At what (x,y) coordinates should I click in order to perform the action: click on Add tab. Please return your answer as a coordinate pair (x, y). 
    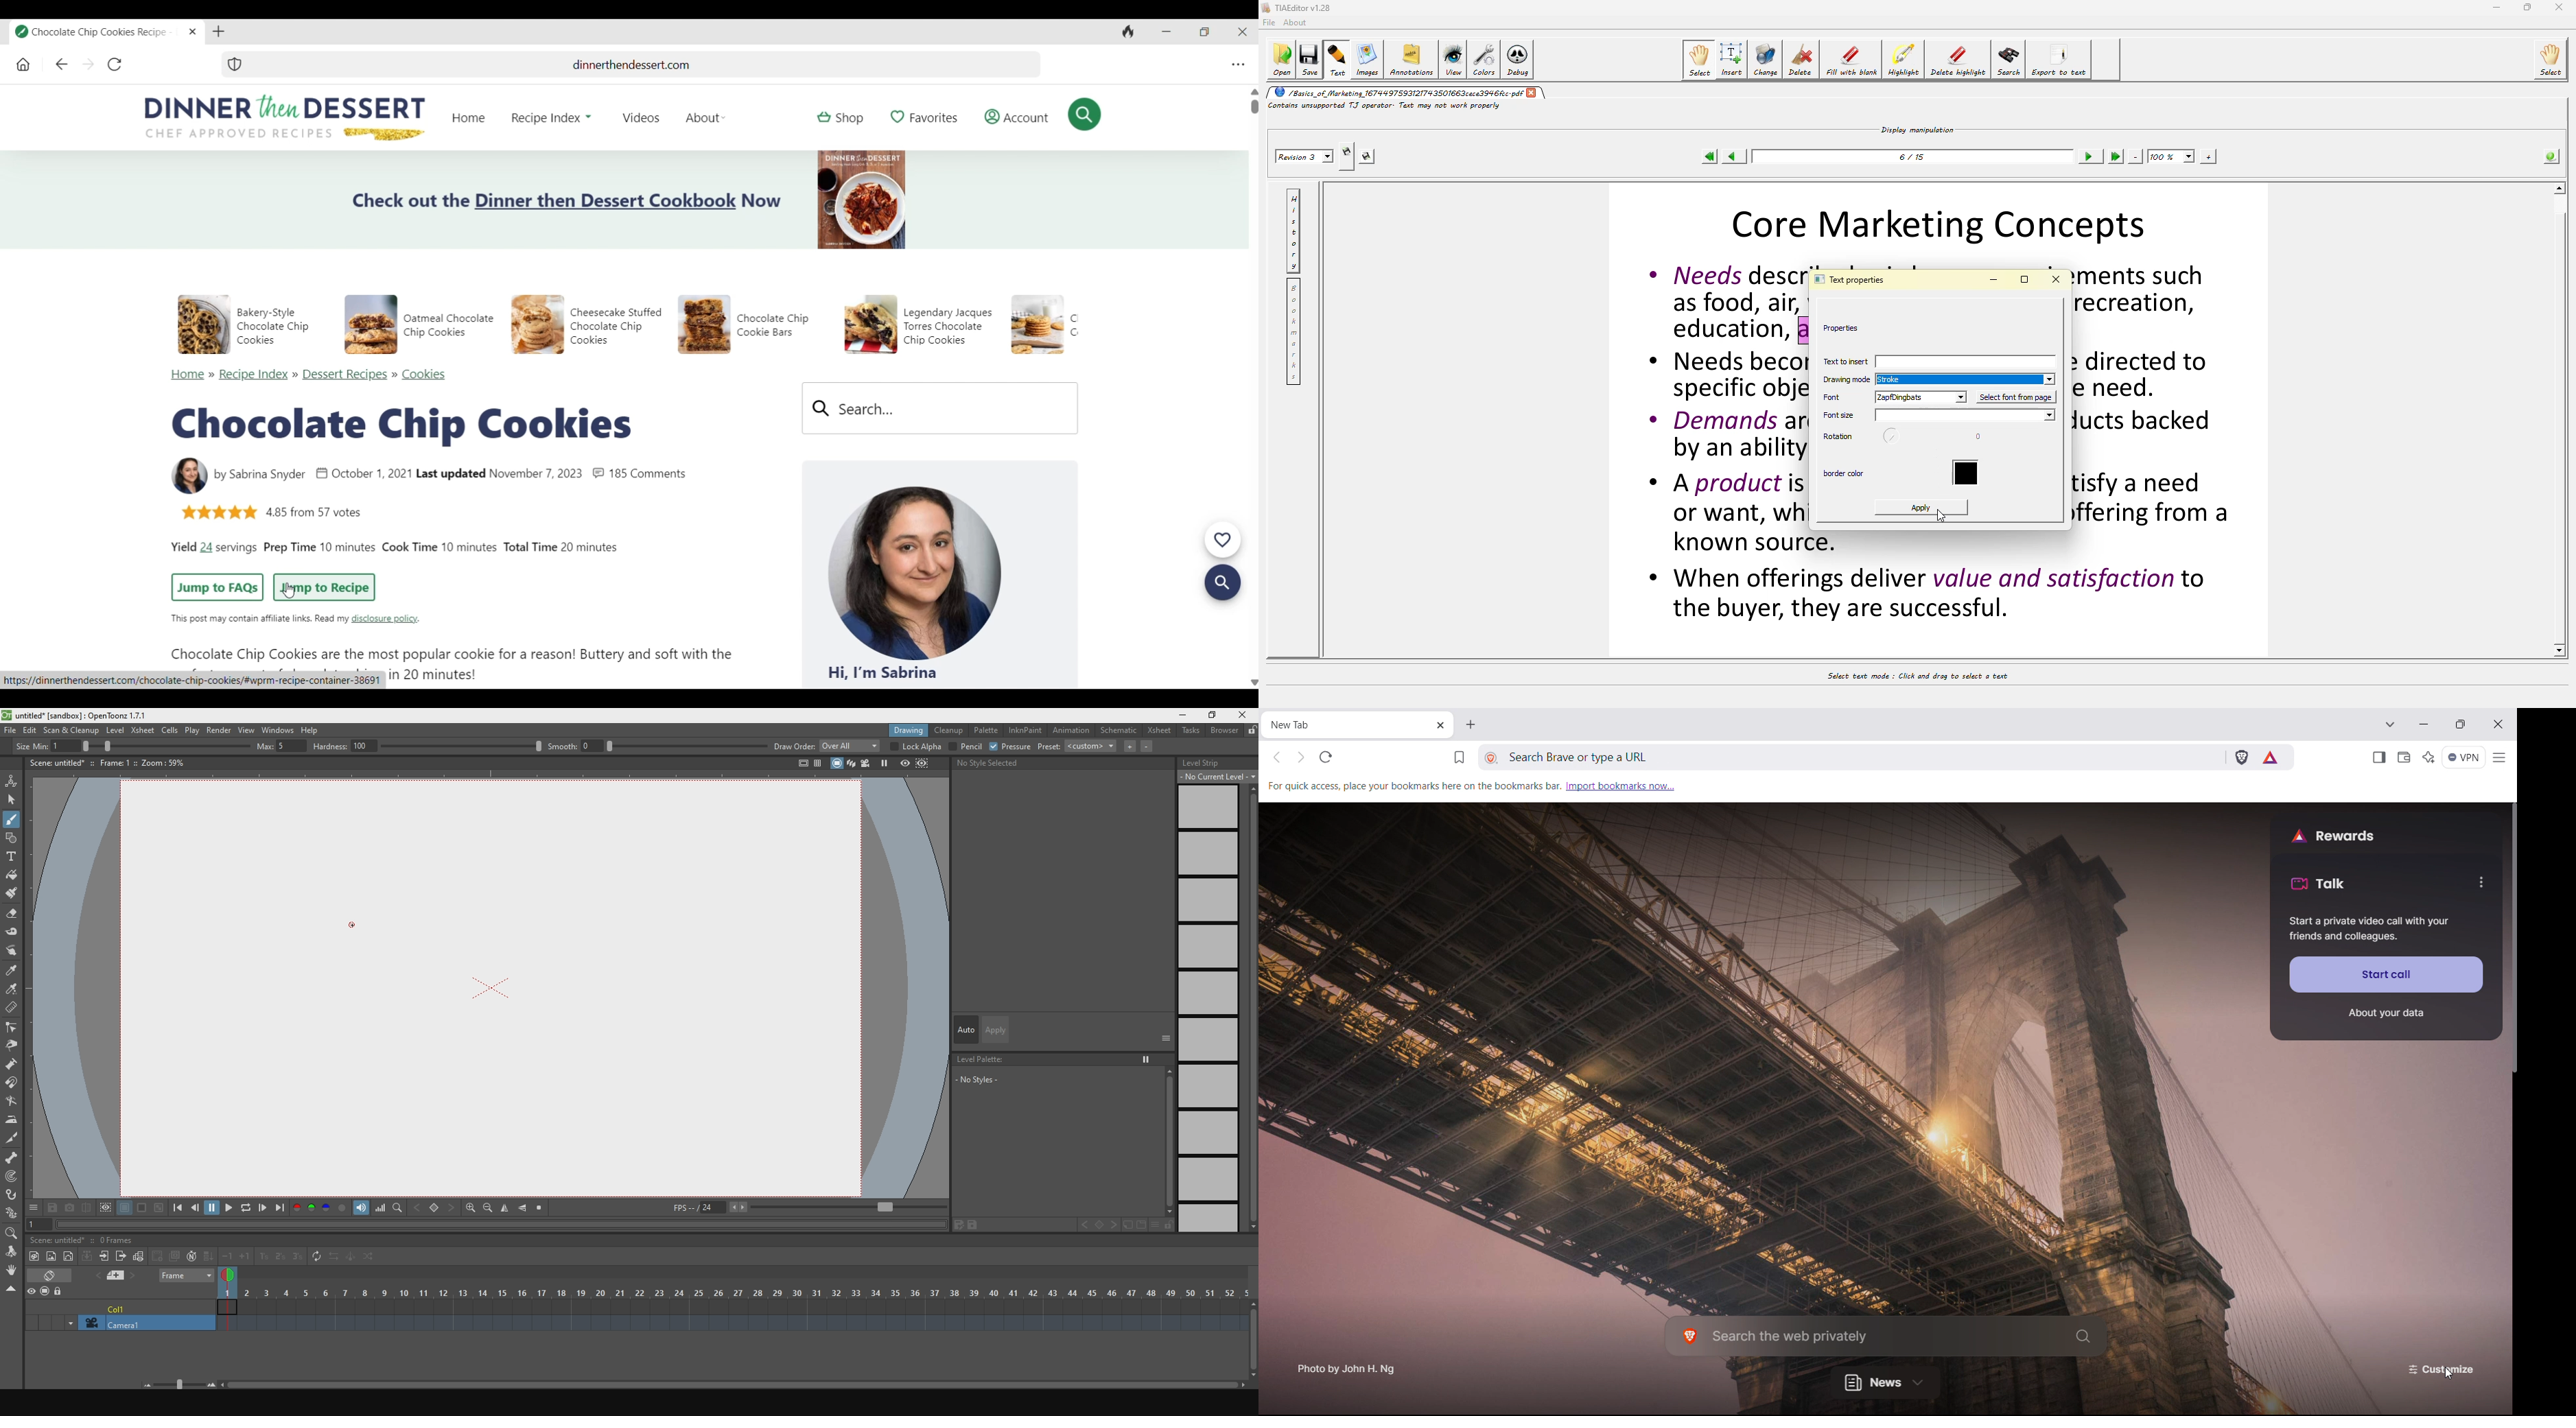
    Looking at the image, I should click on (218, 32).